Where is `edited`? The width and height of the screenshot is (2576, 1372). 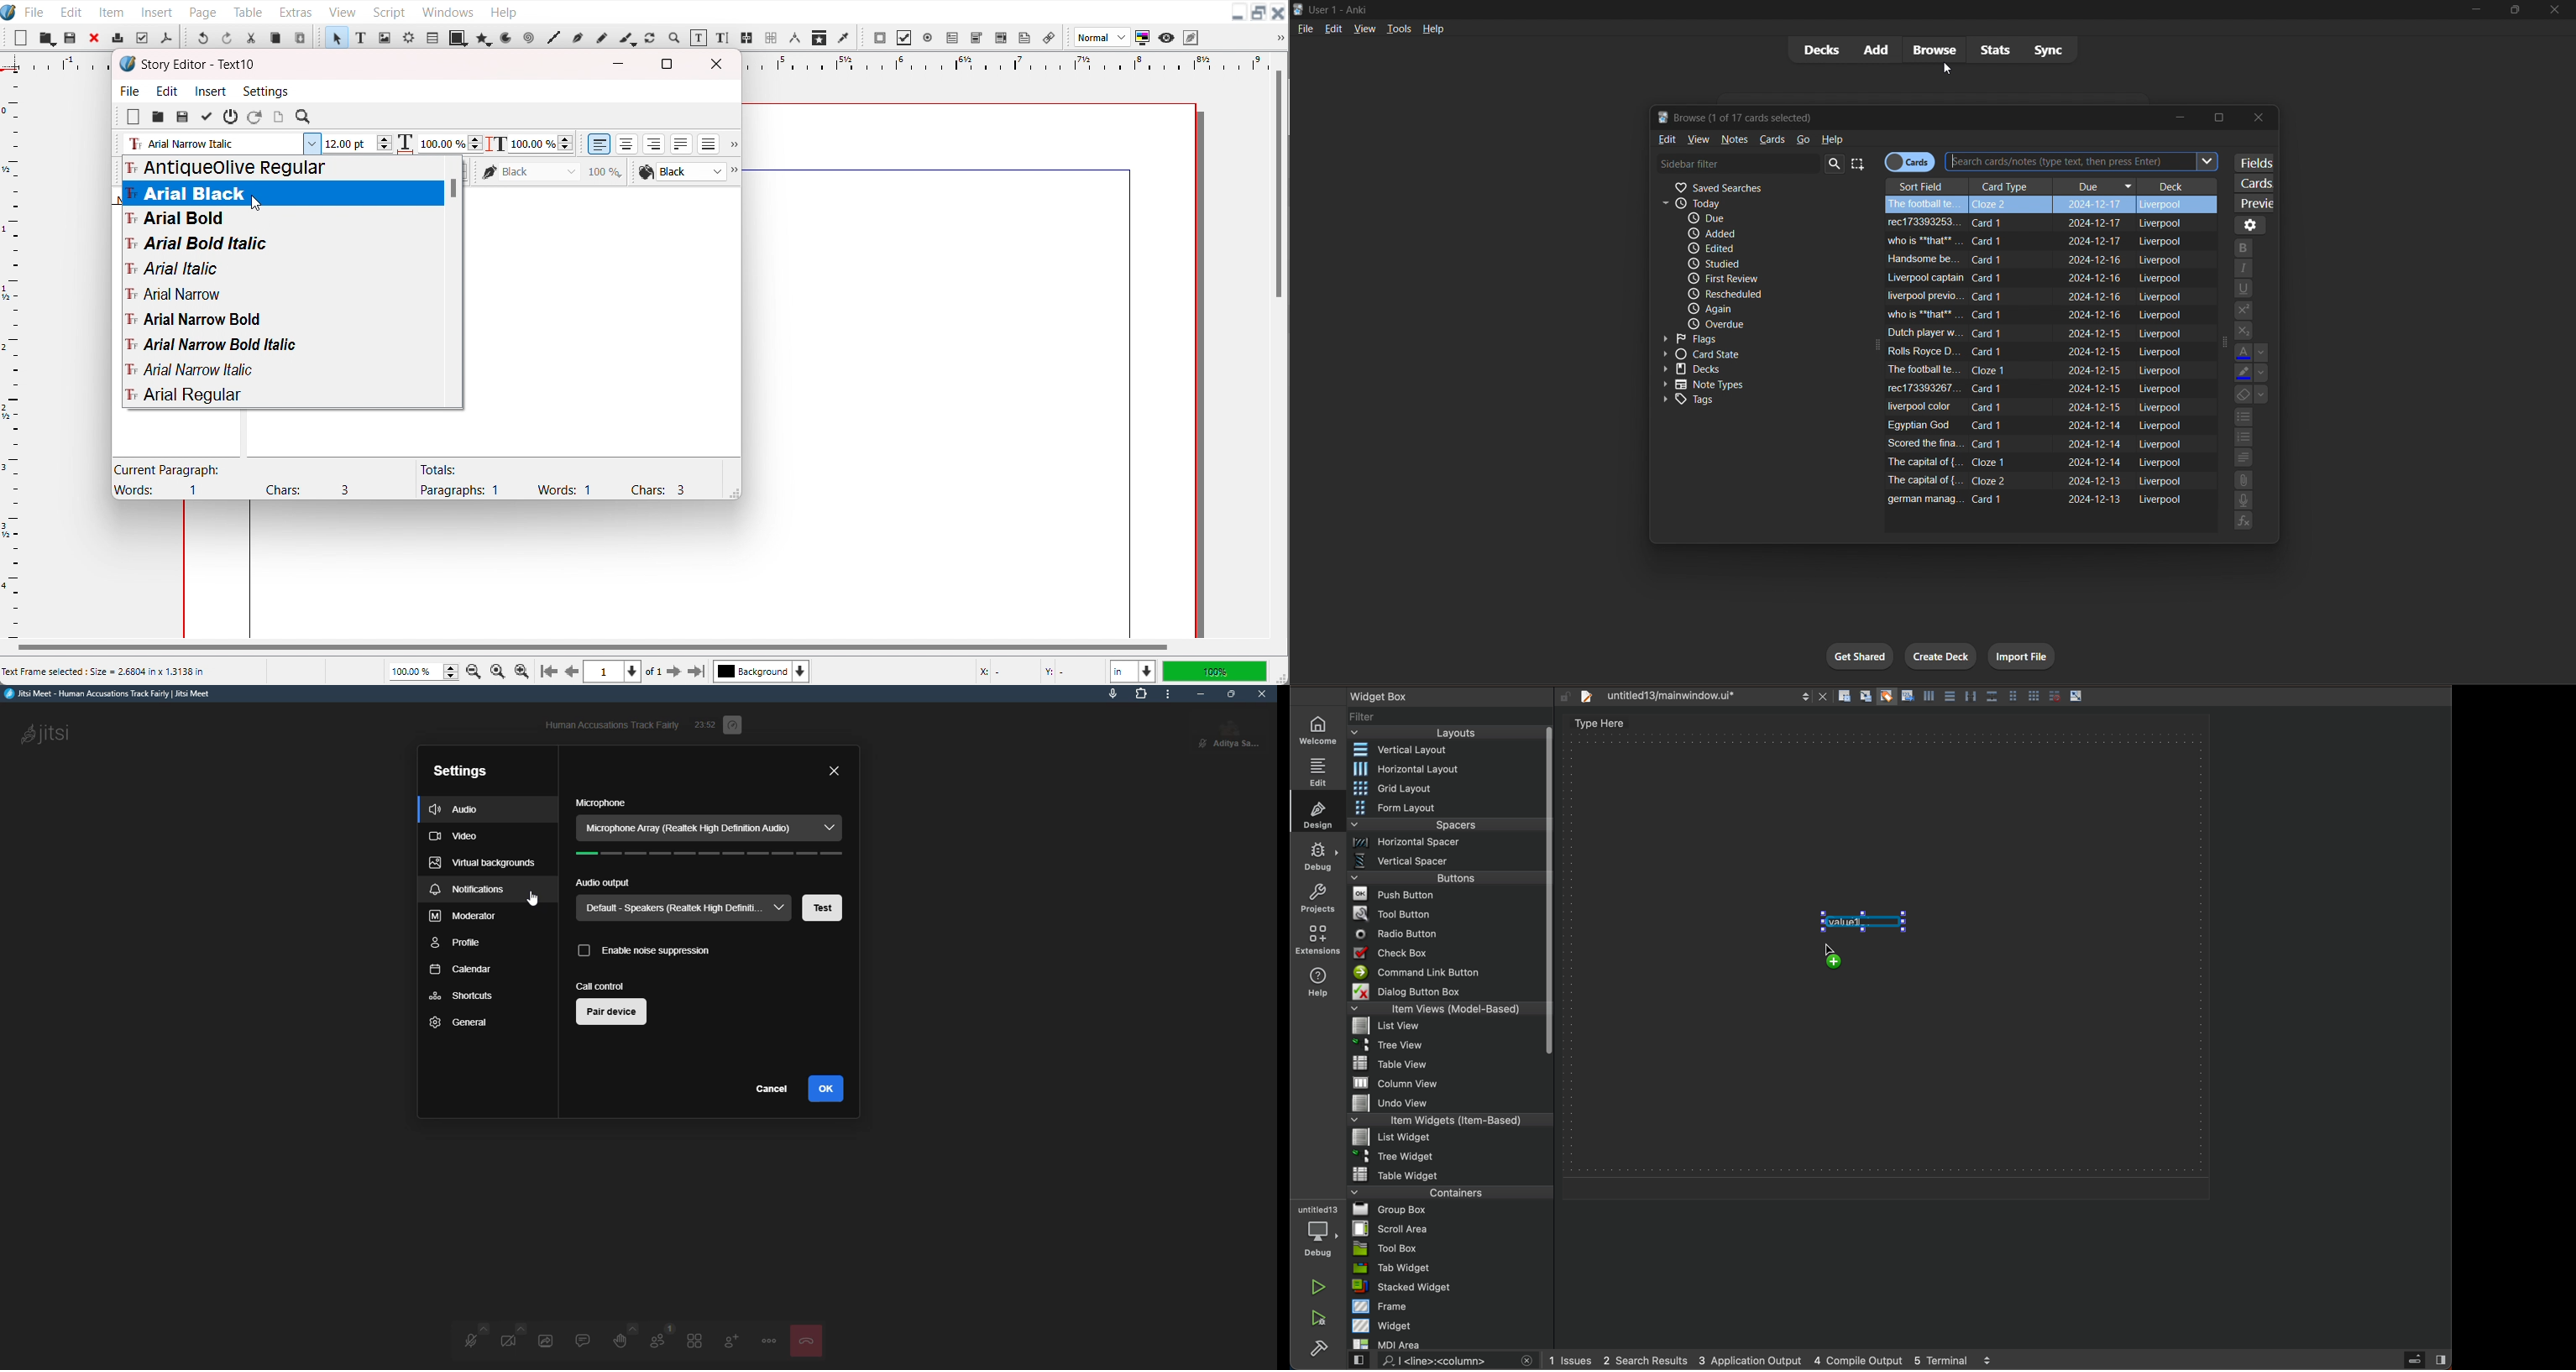 edited is located at coordinates (1756, 248).